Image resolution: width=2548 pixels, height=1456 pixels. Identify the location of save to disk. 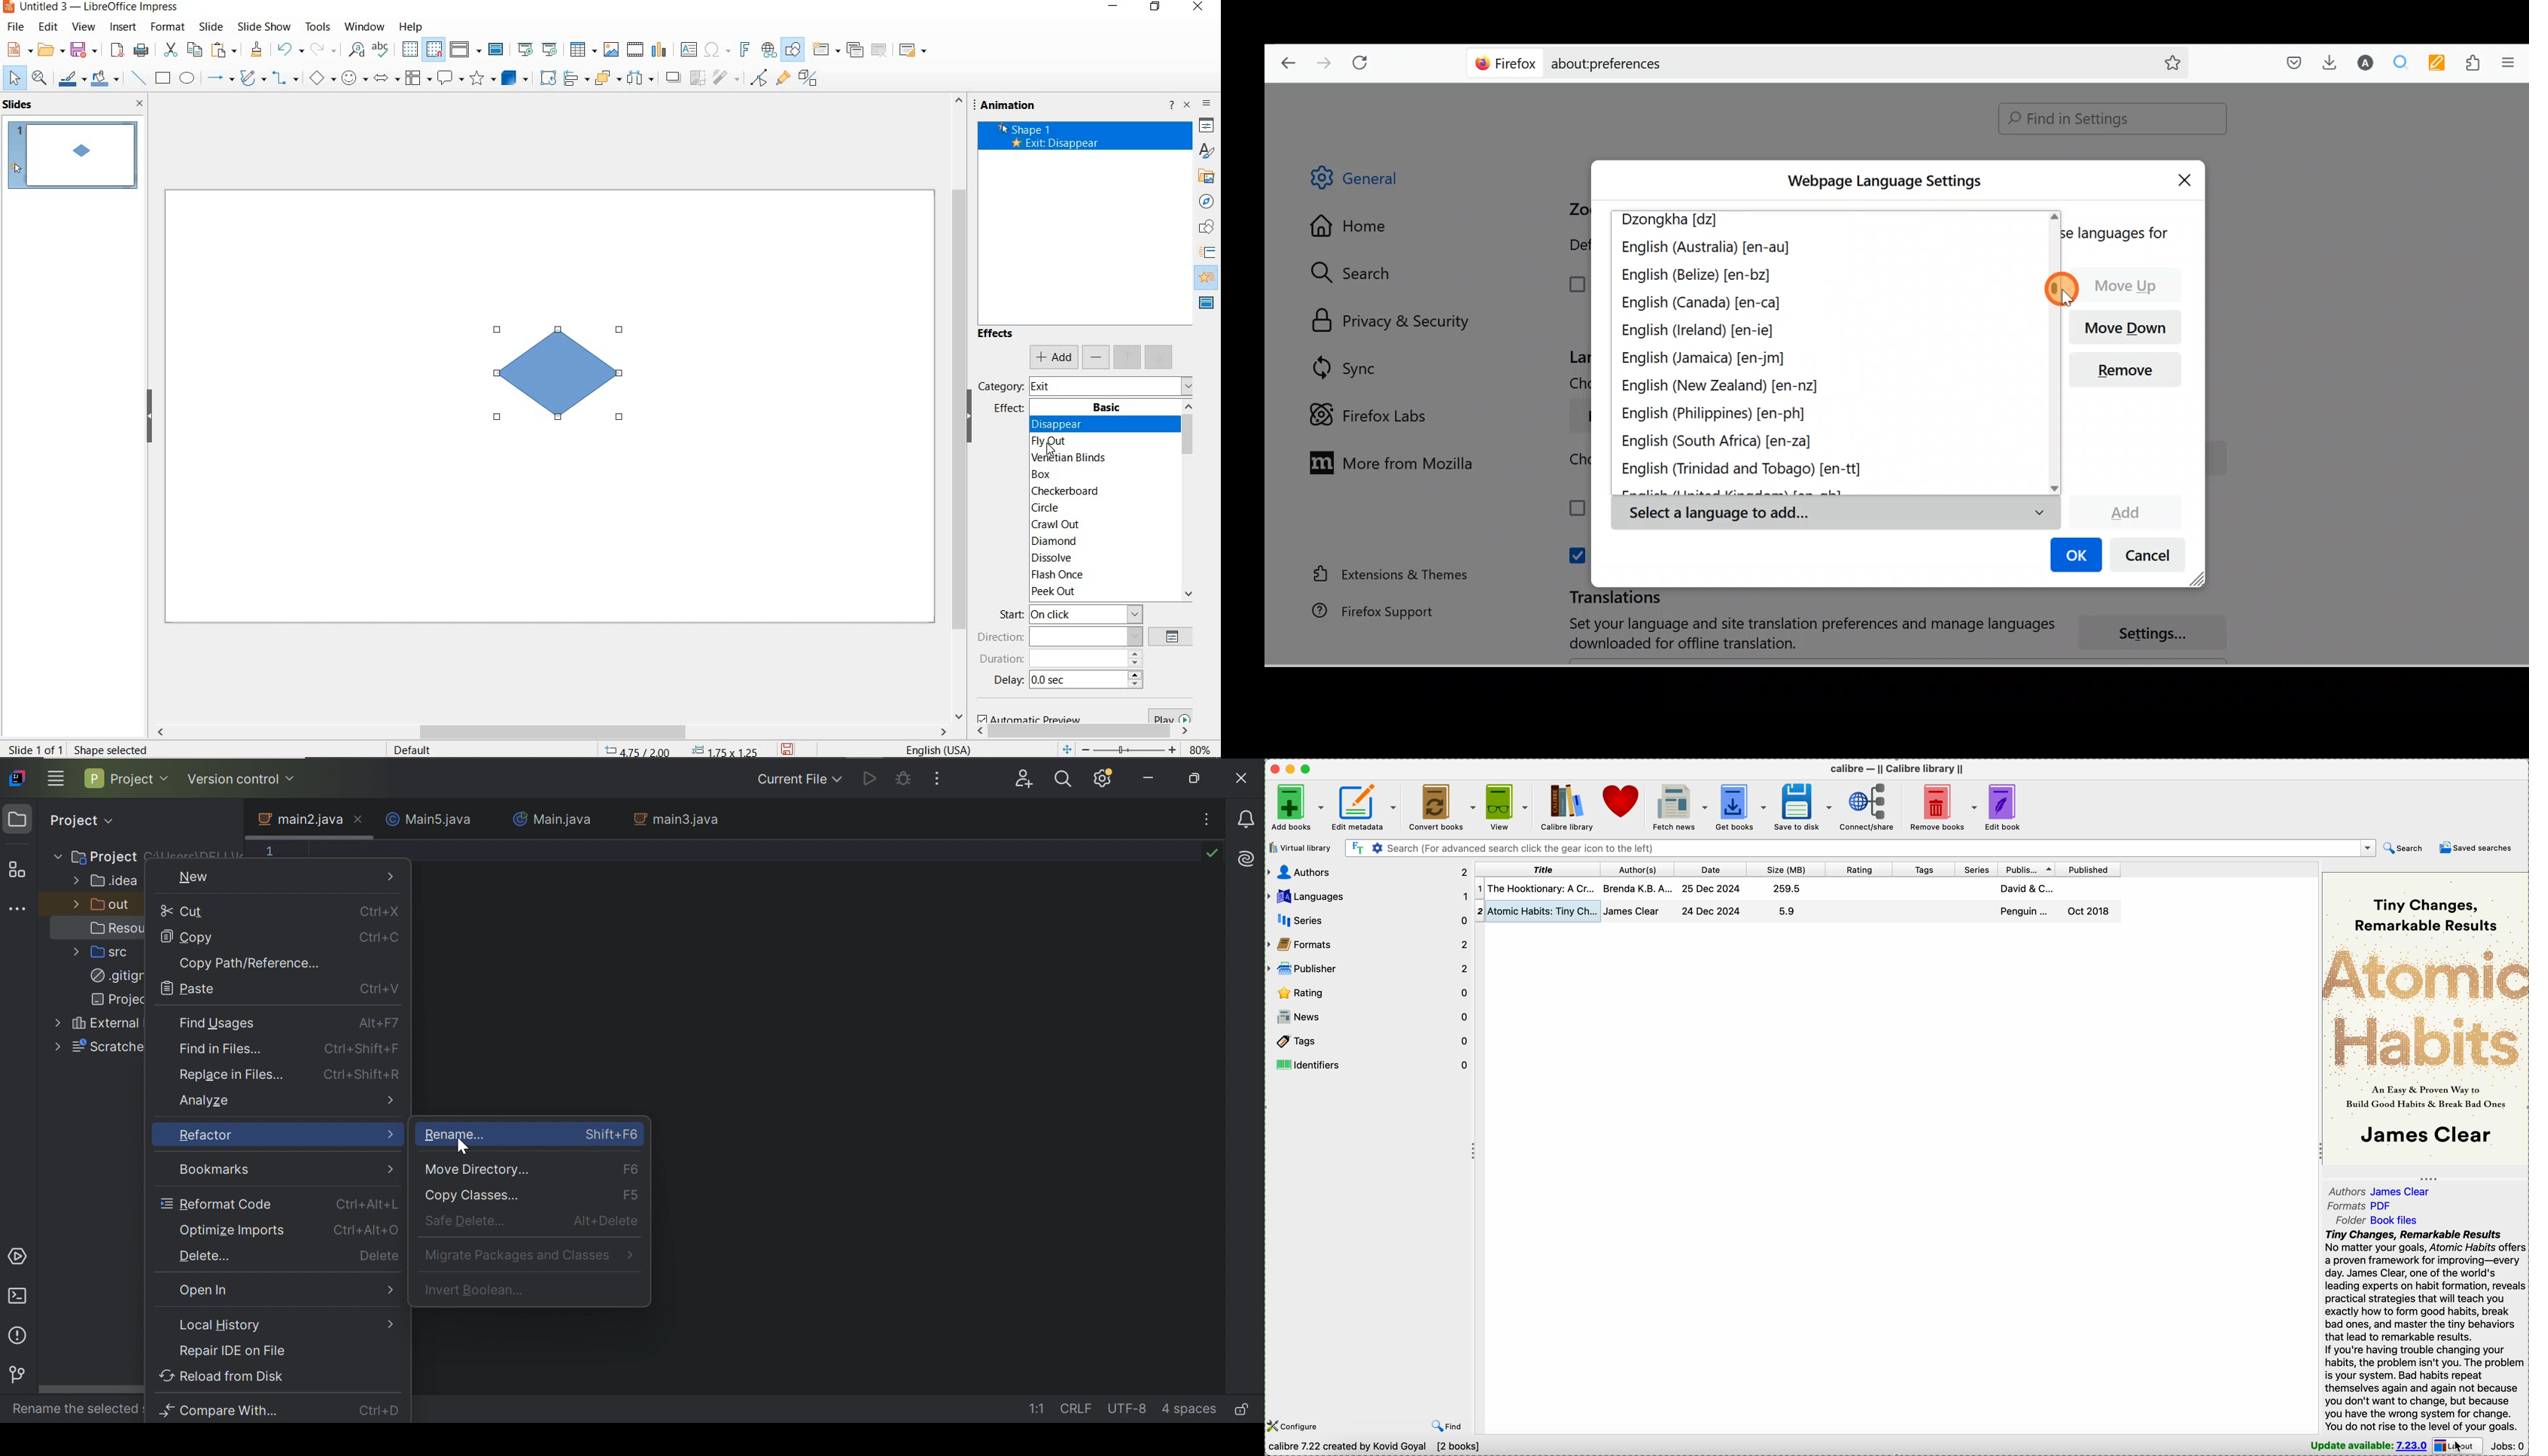
(1805, 806).